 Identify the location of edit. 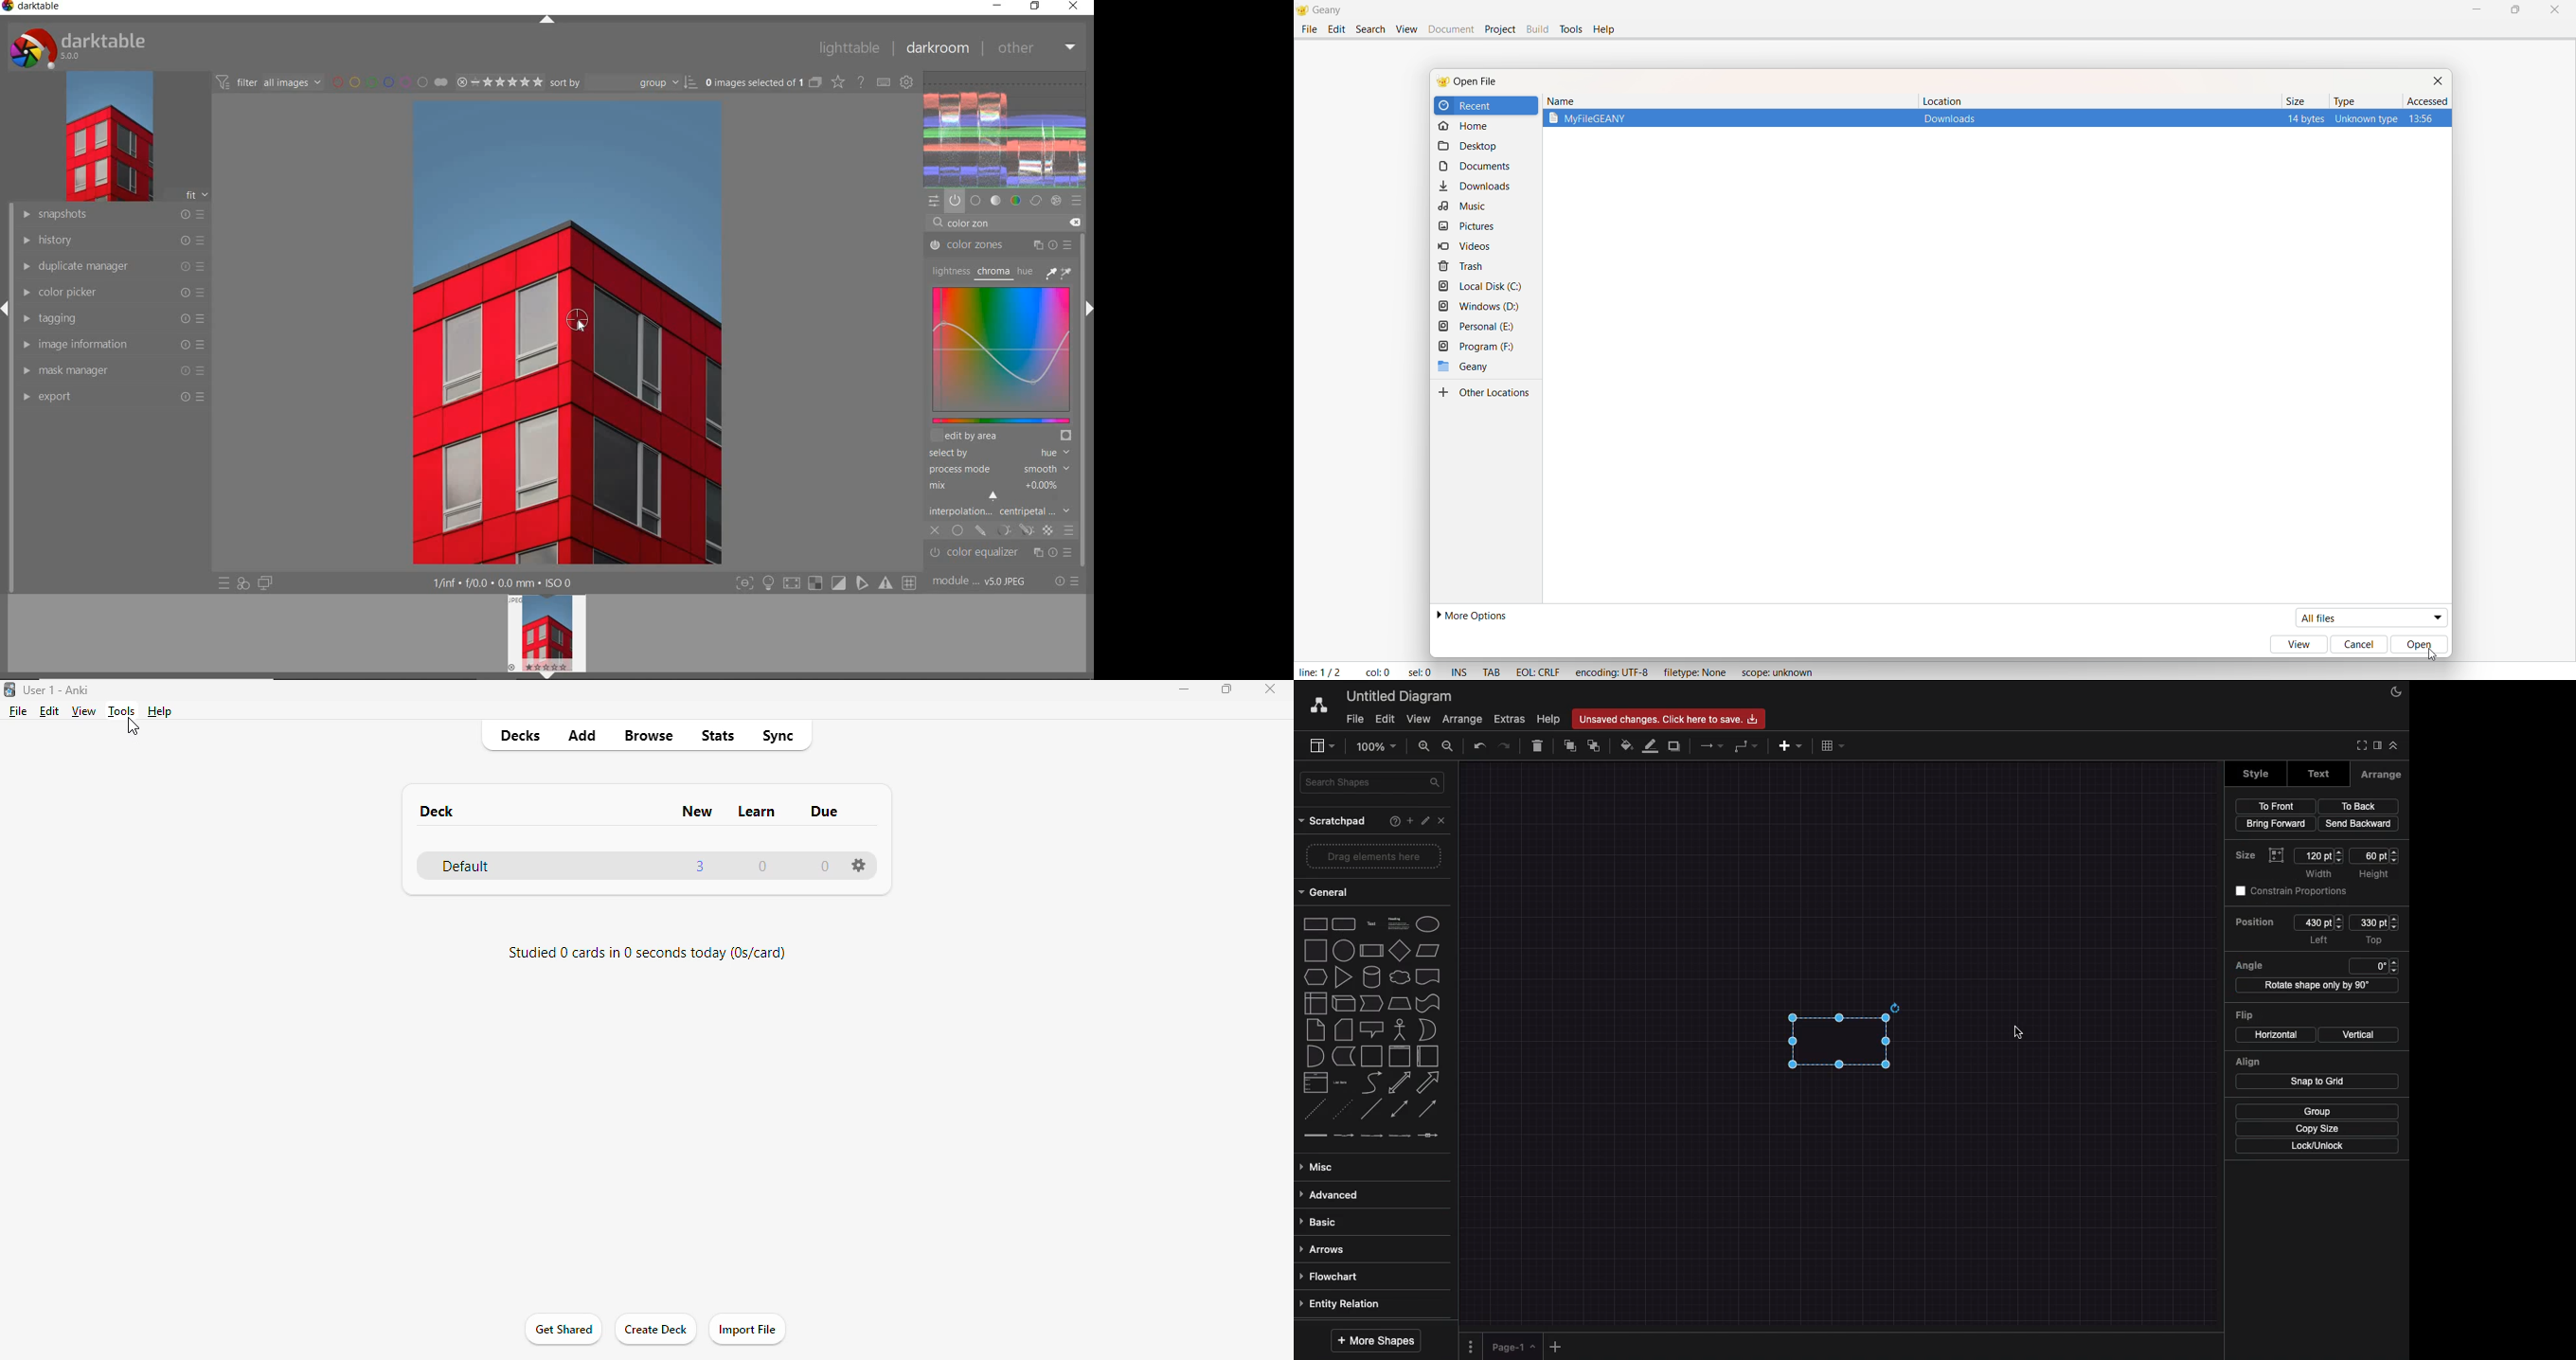
(51, 711).